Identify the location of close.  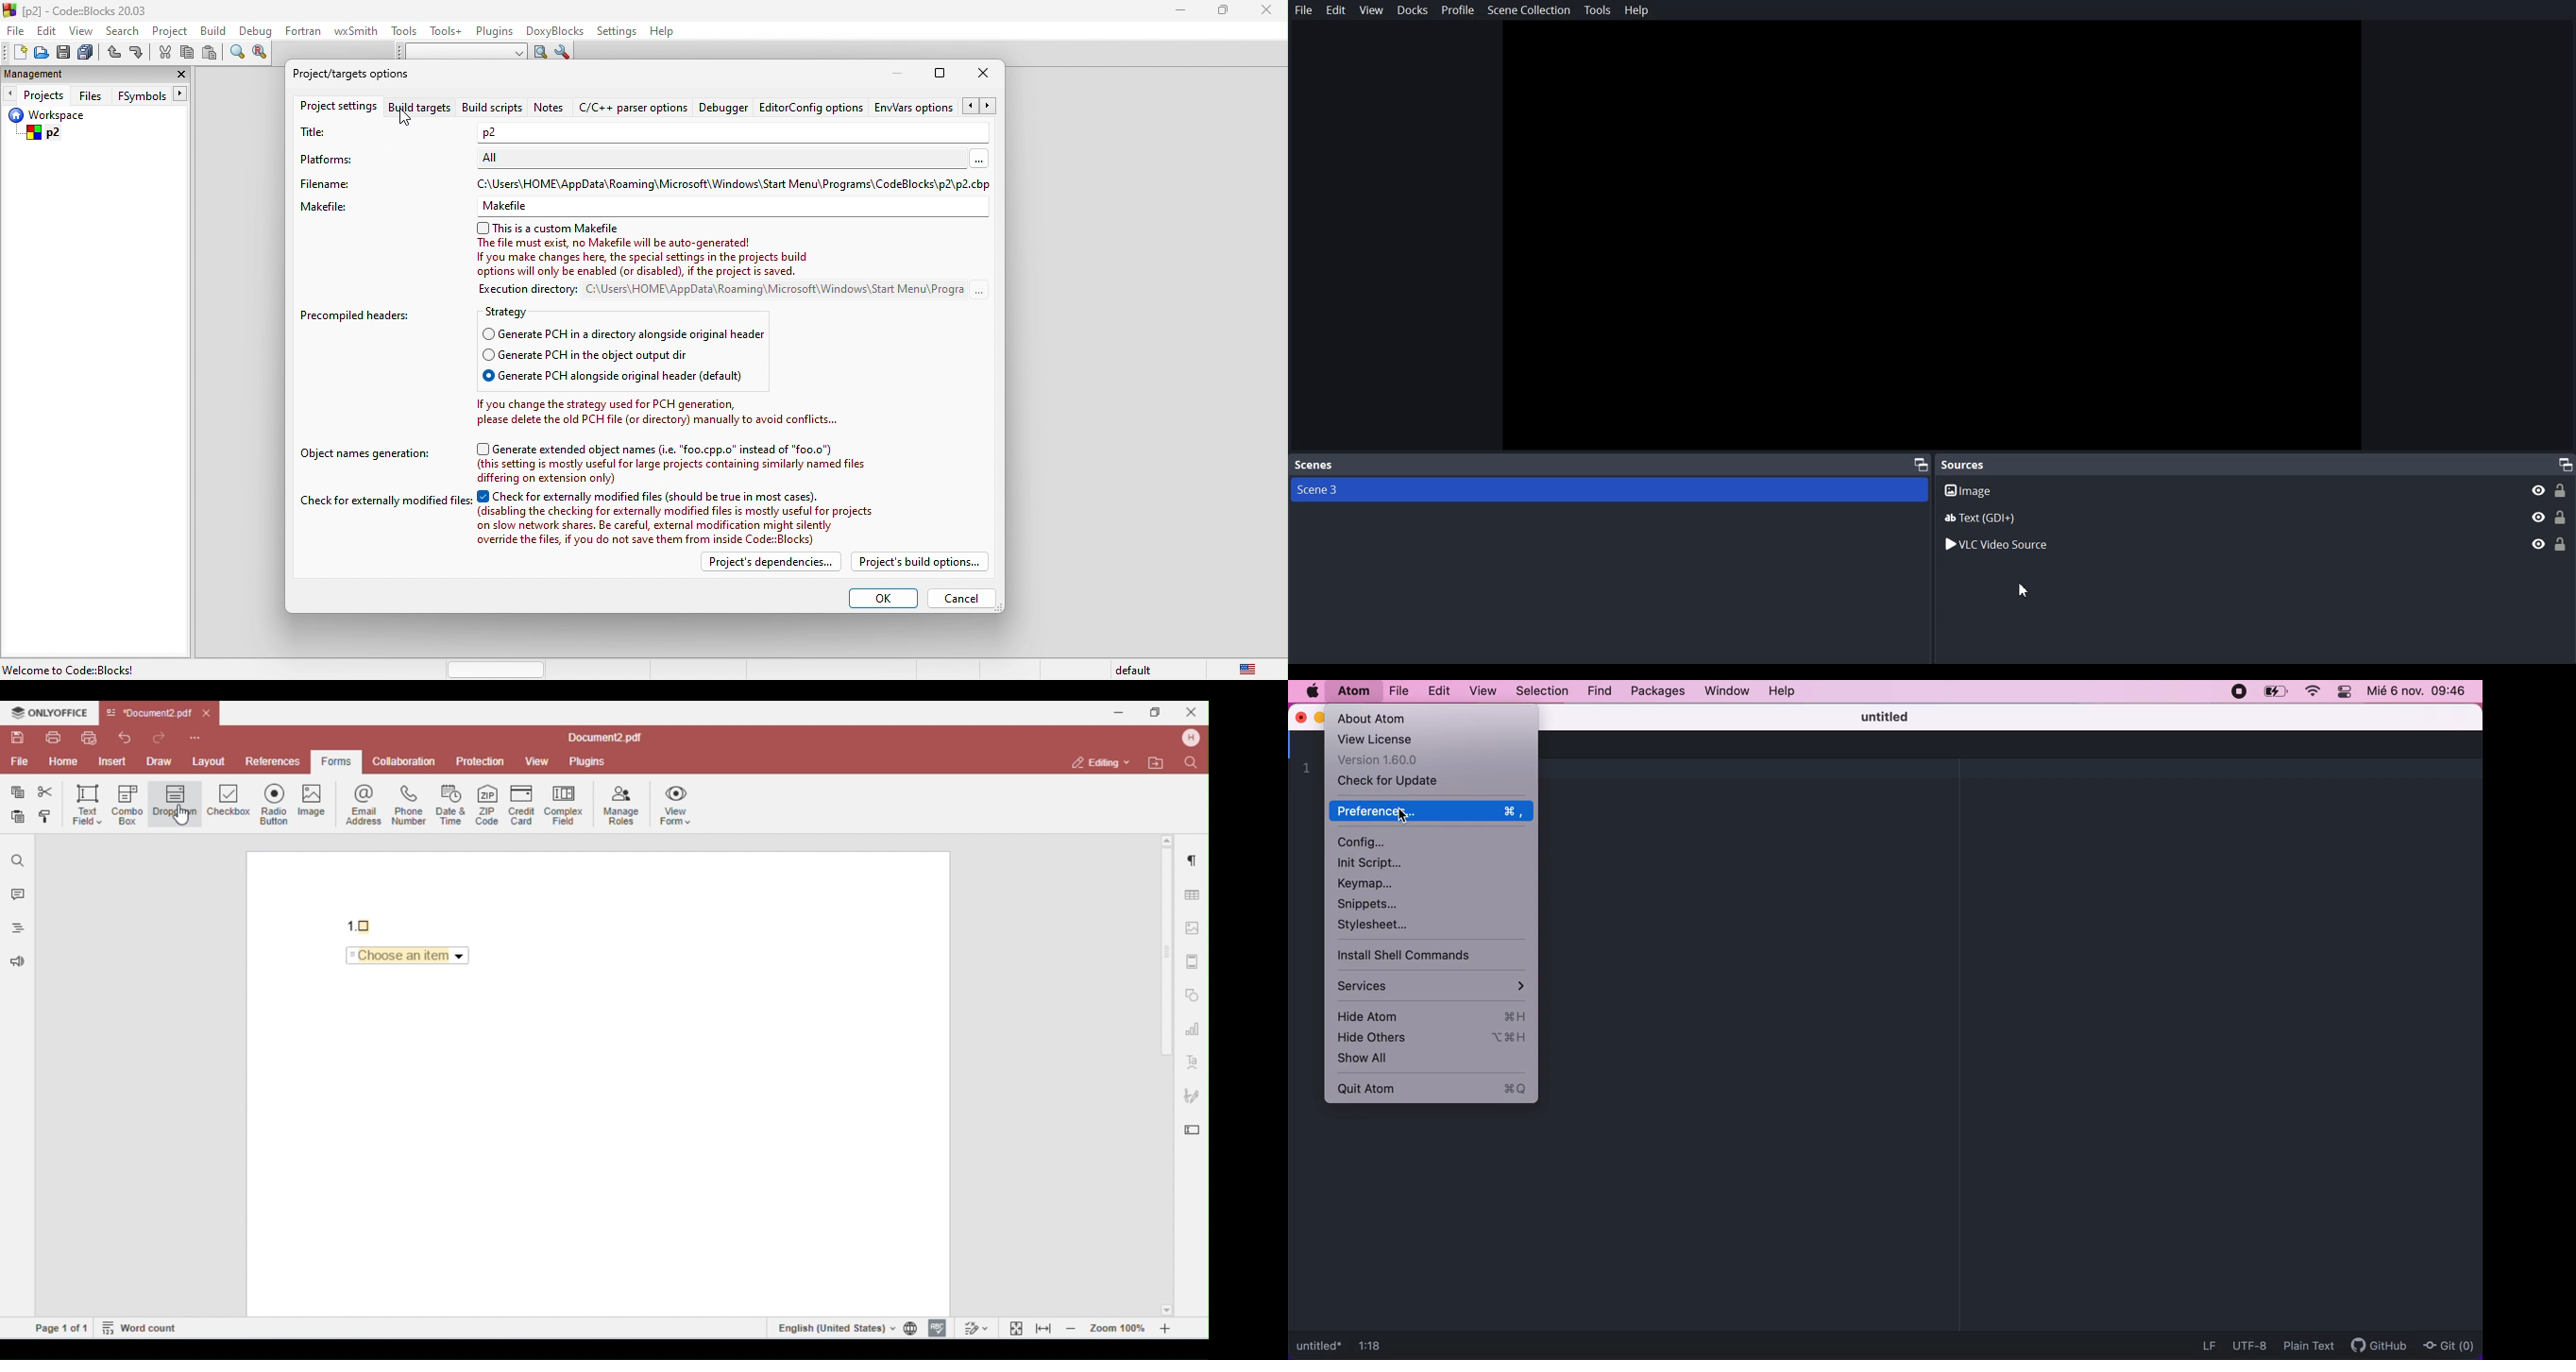
(1270, 13).